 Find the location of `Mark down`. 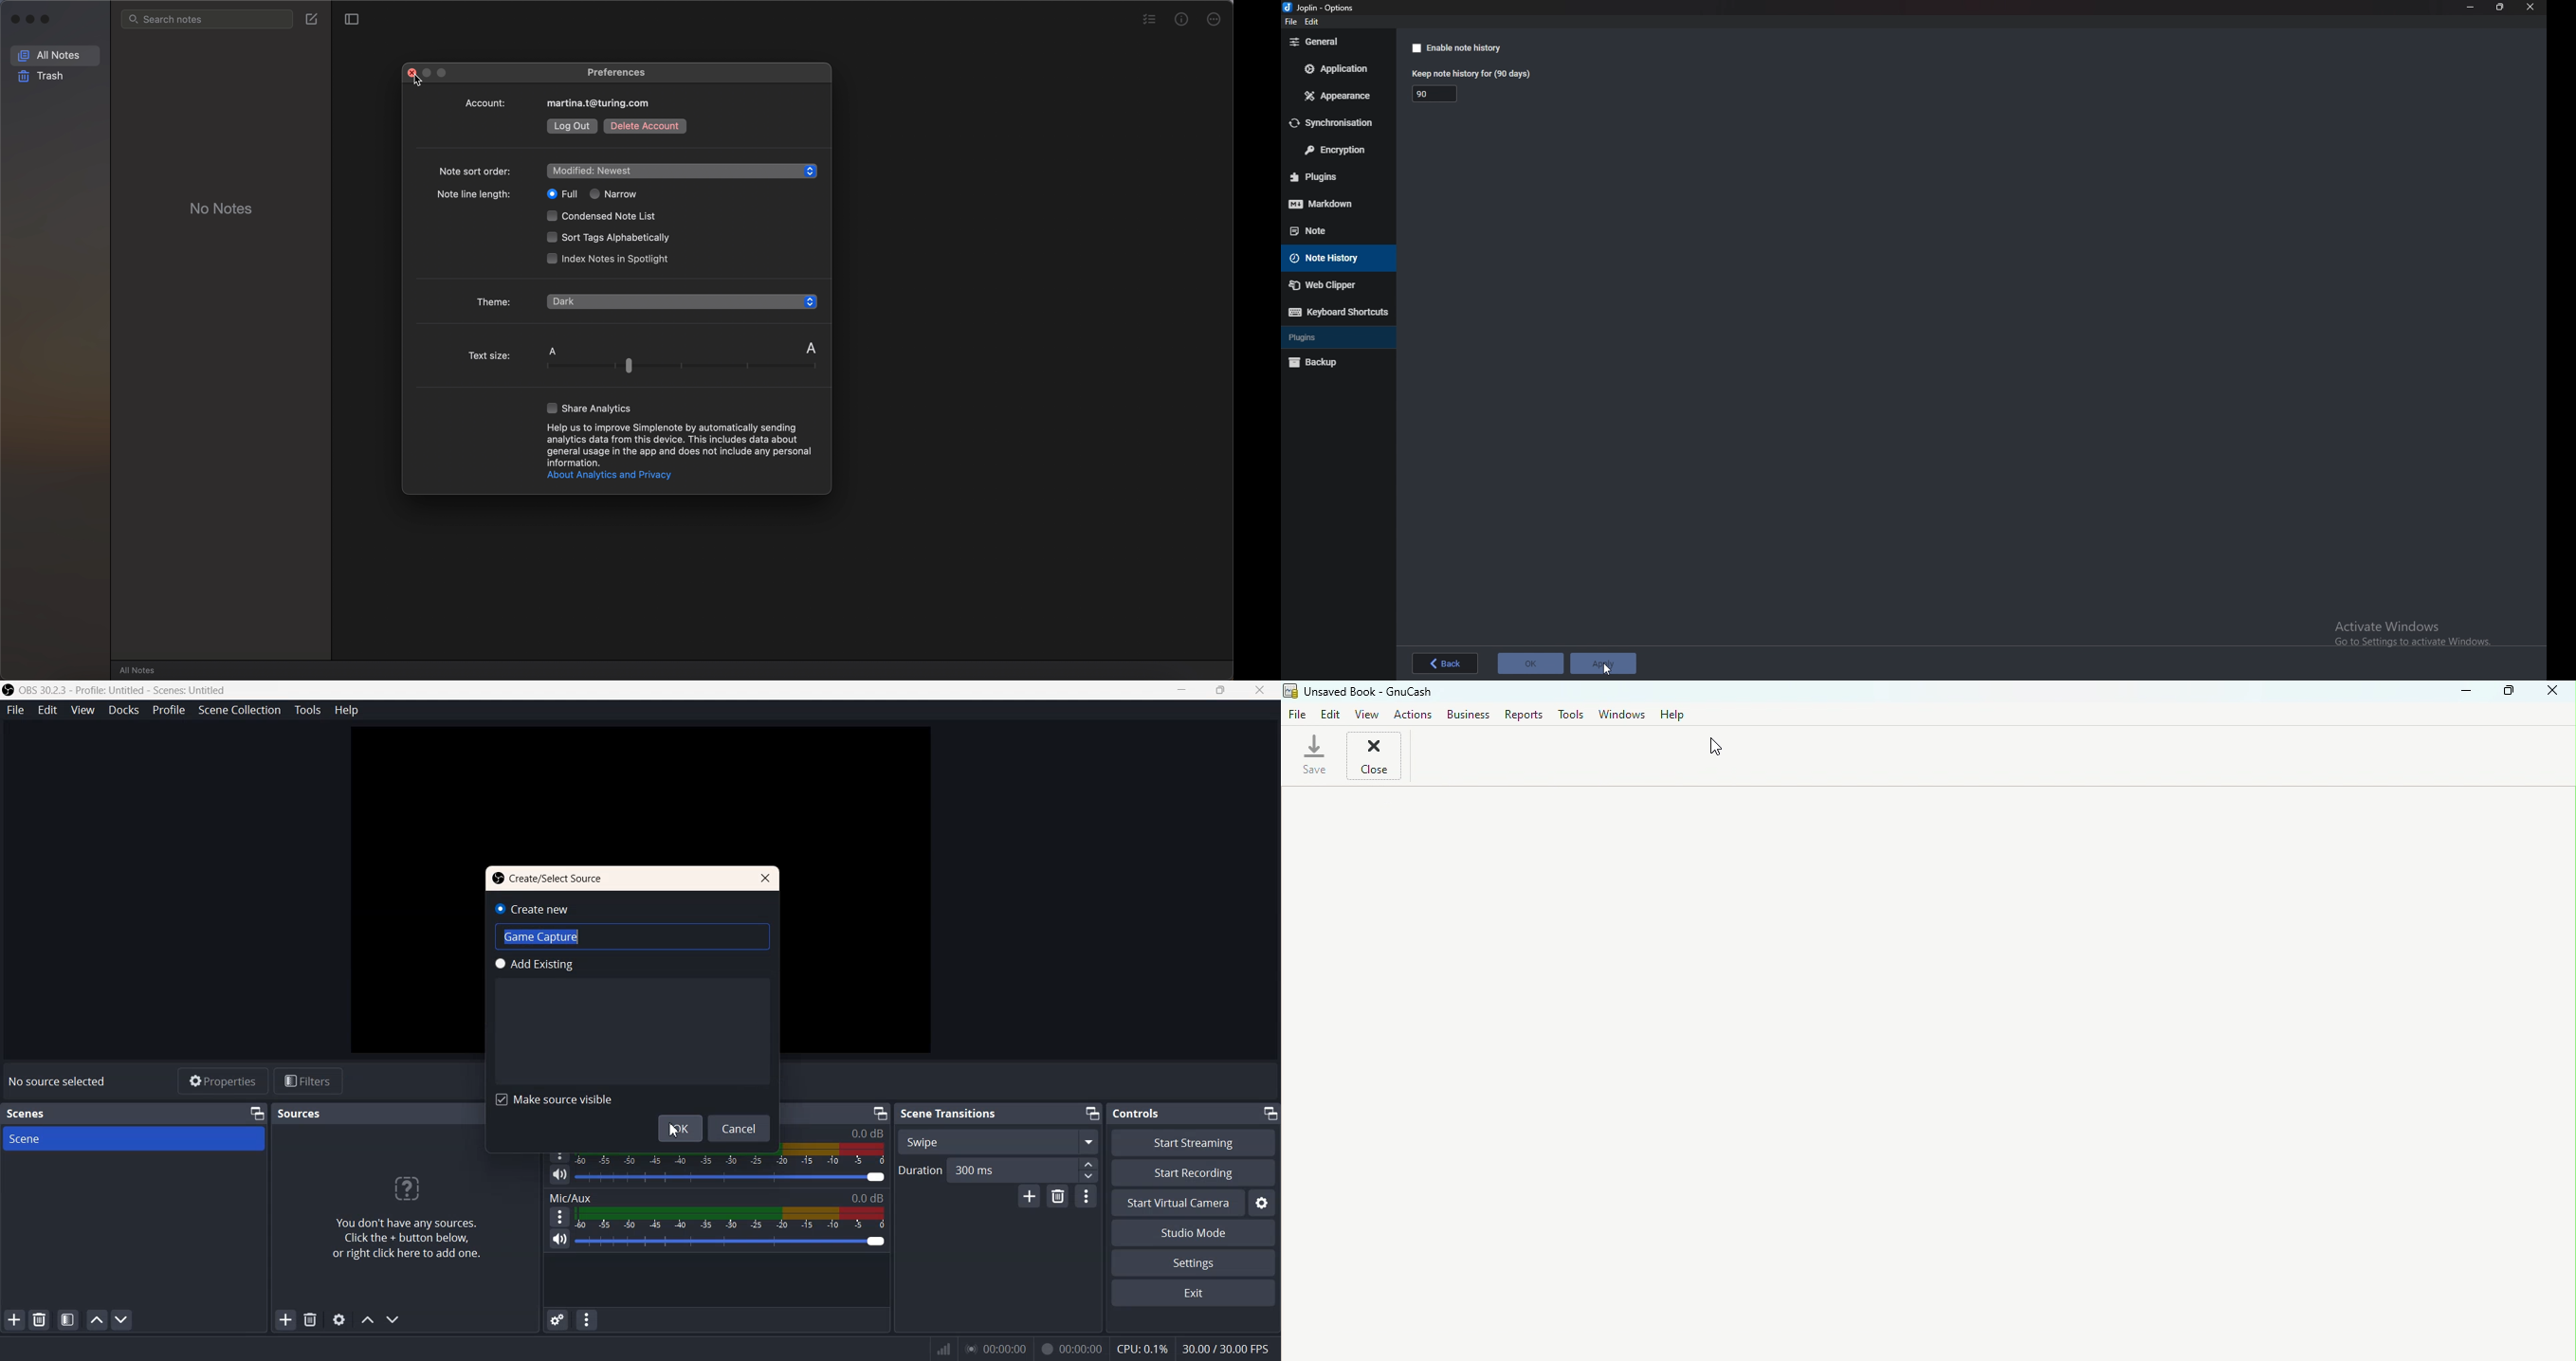

Mark down is located at coordinates (1334, 203).